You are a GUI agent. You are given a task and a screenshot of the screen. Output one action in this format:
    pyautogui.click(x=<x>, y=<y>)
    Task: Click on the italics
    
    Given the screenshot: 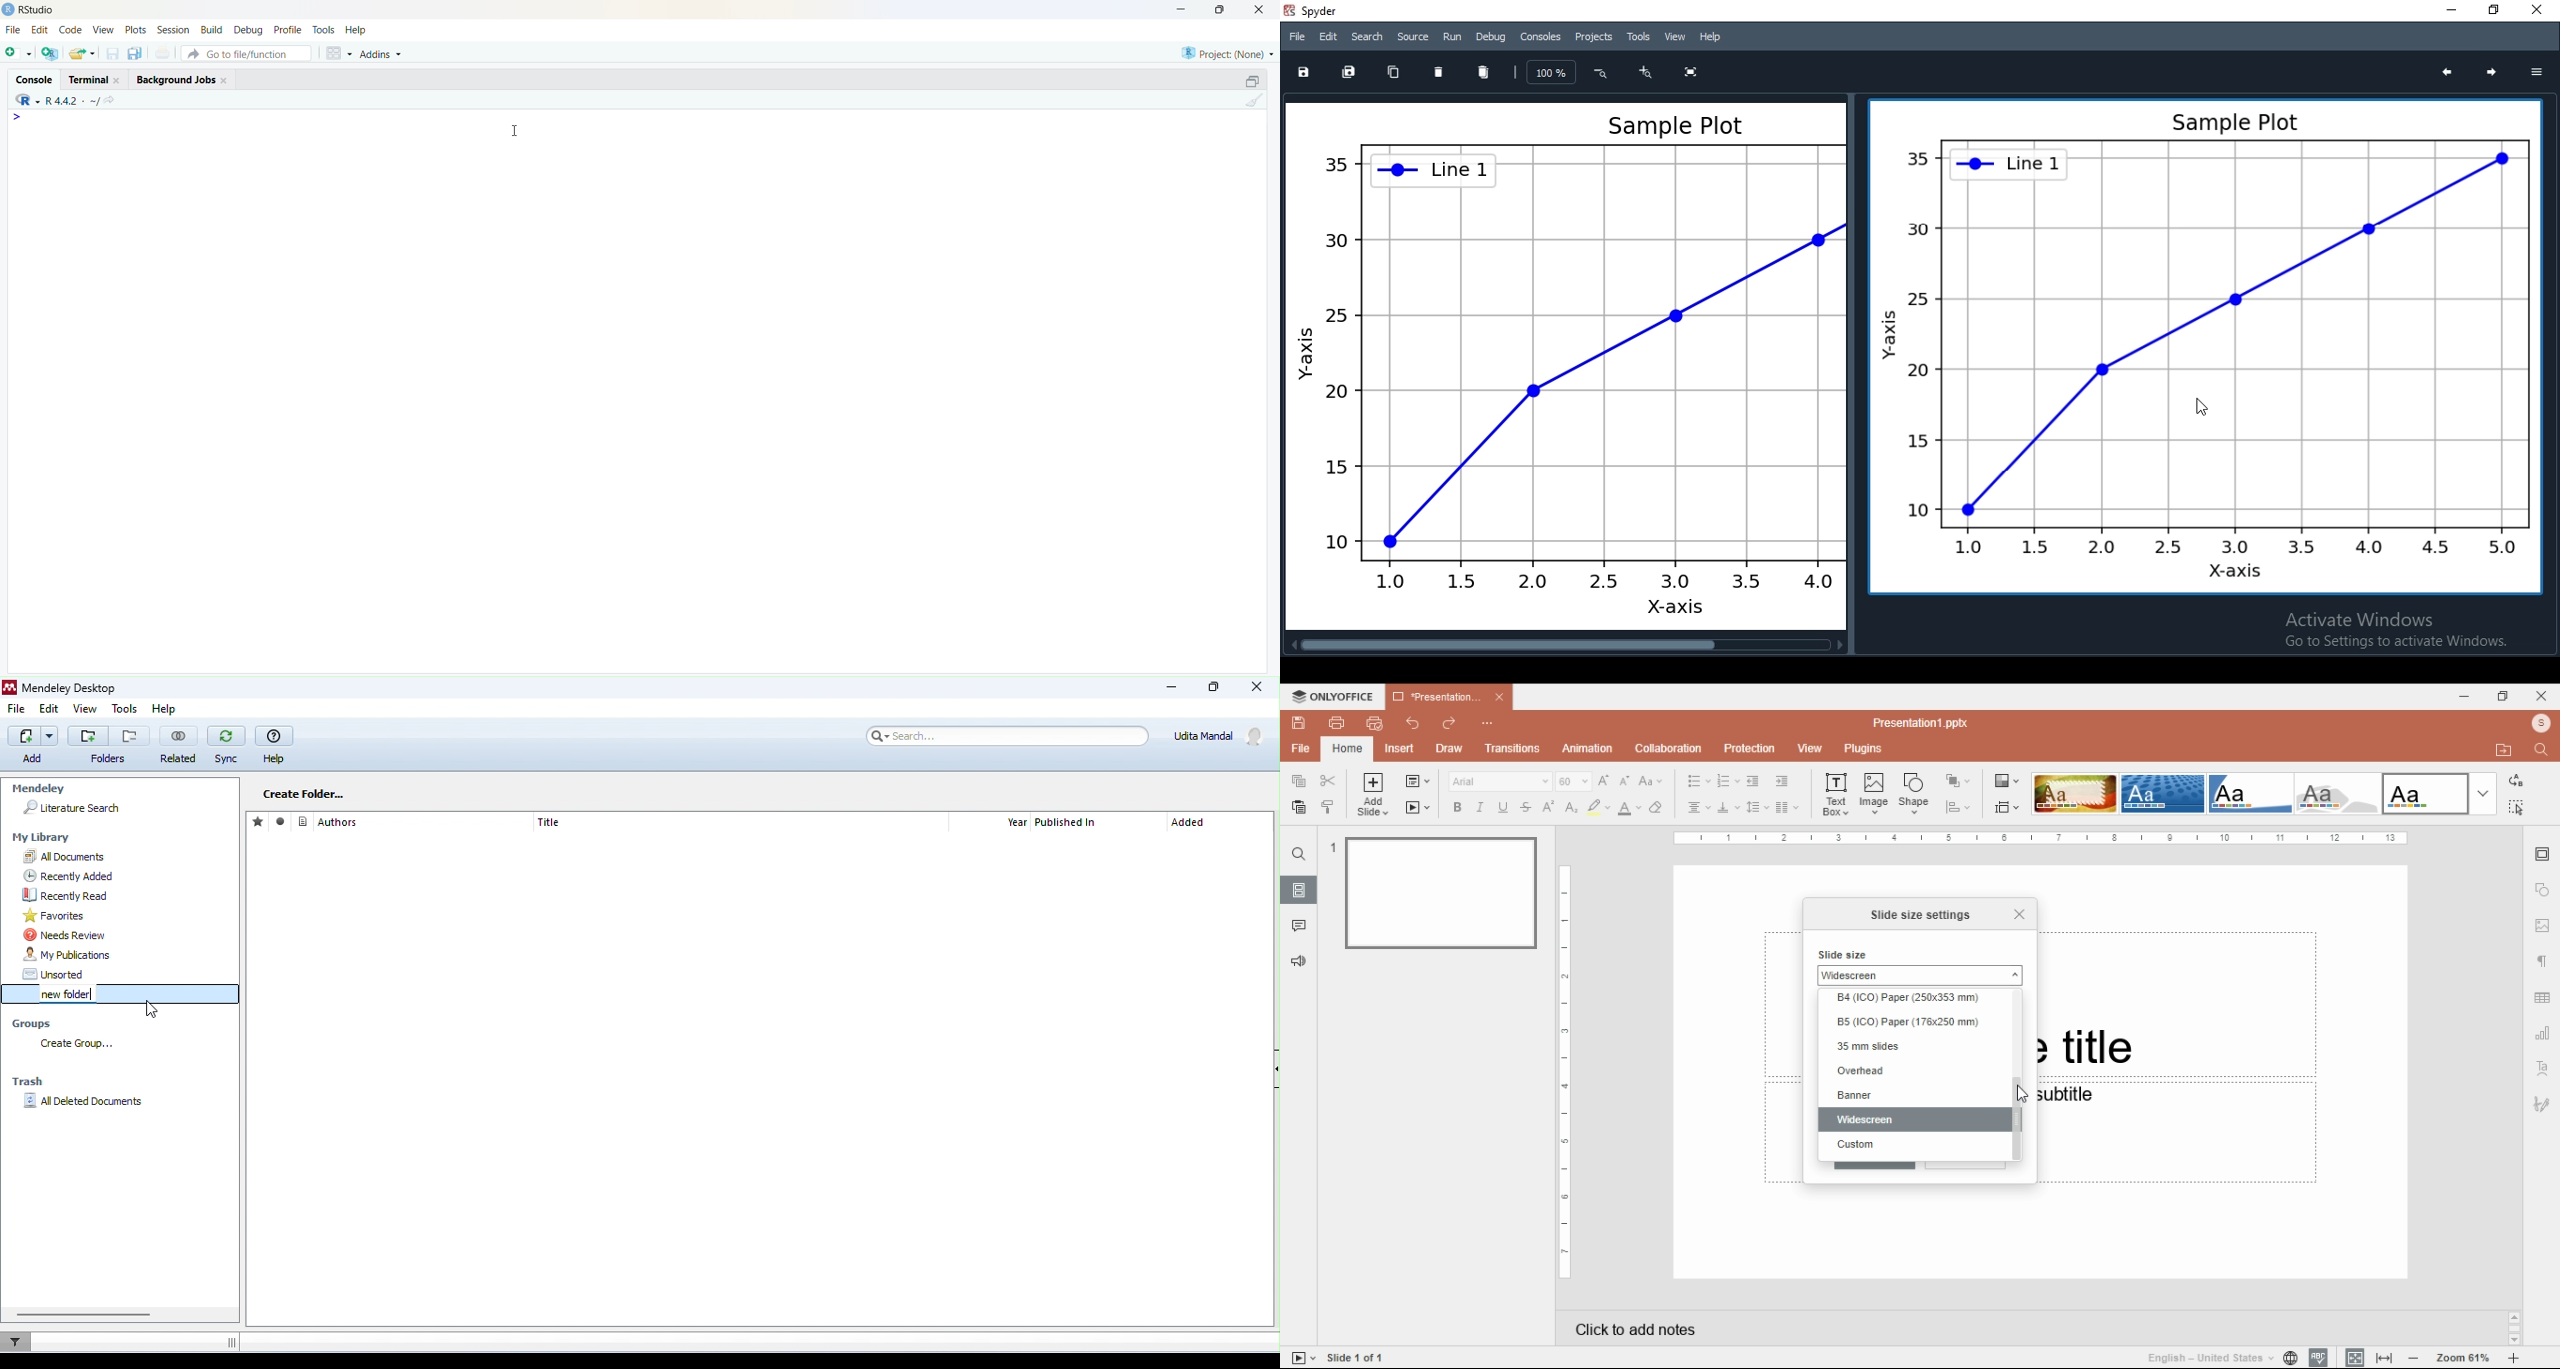 What is the action you would take?
    pyautogui.click(x=1478, y=807)
    